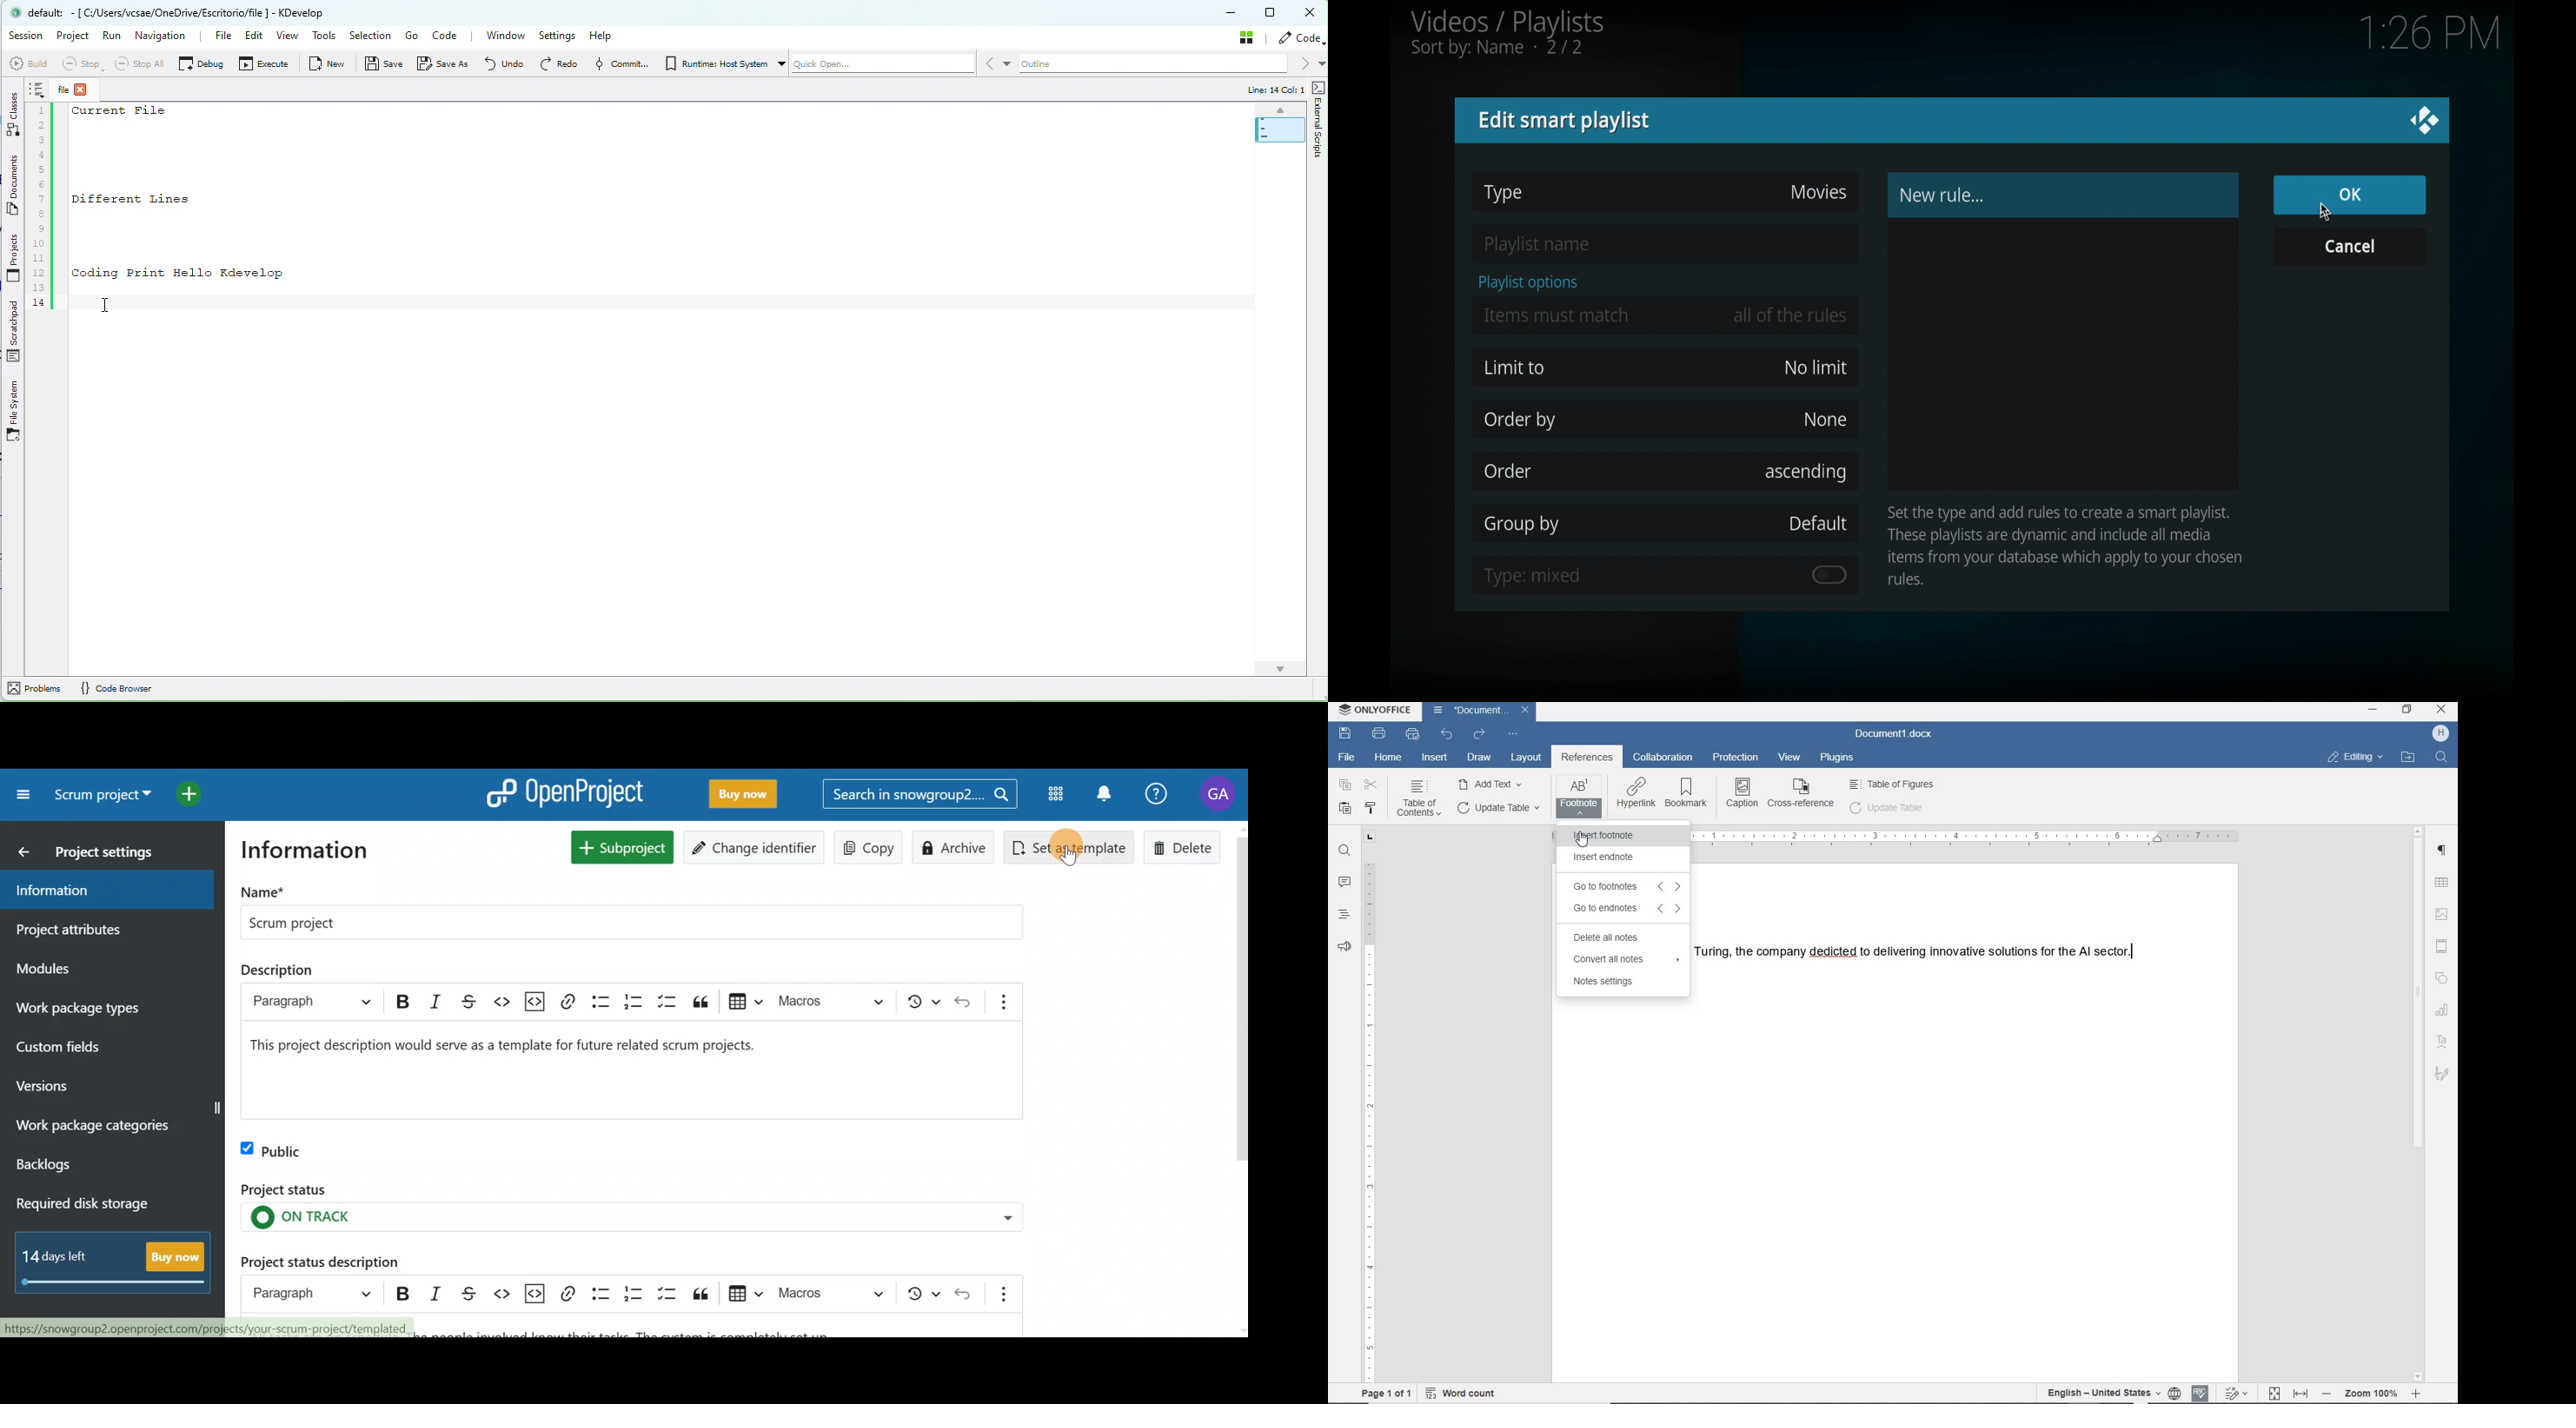 The image size is (2576, 1428). What do you see at coordinates (109, 1205) in the screenshot?
I see `Required disk storage` at bounding box center [109, 1205].